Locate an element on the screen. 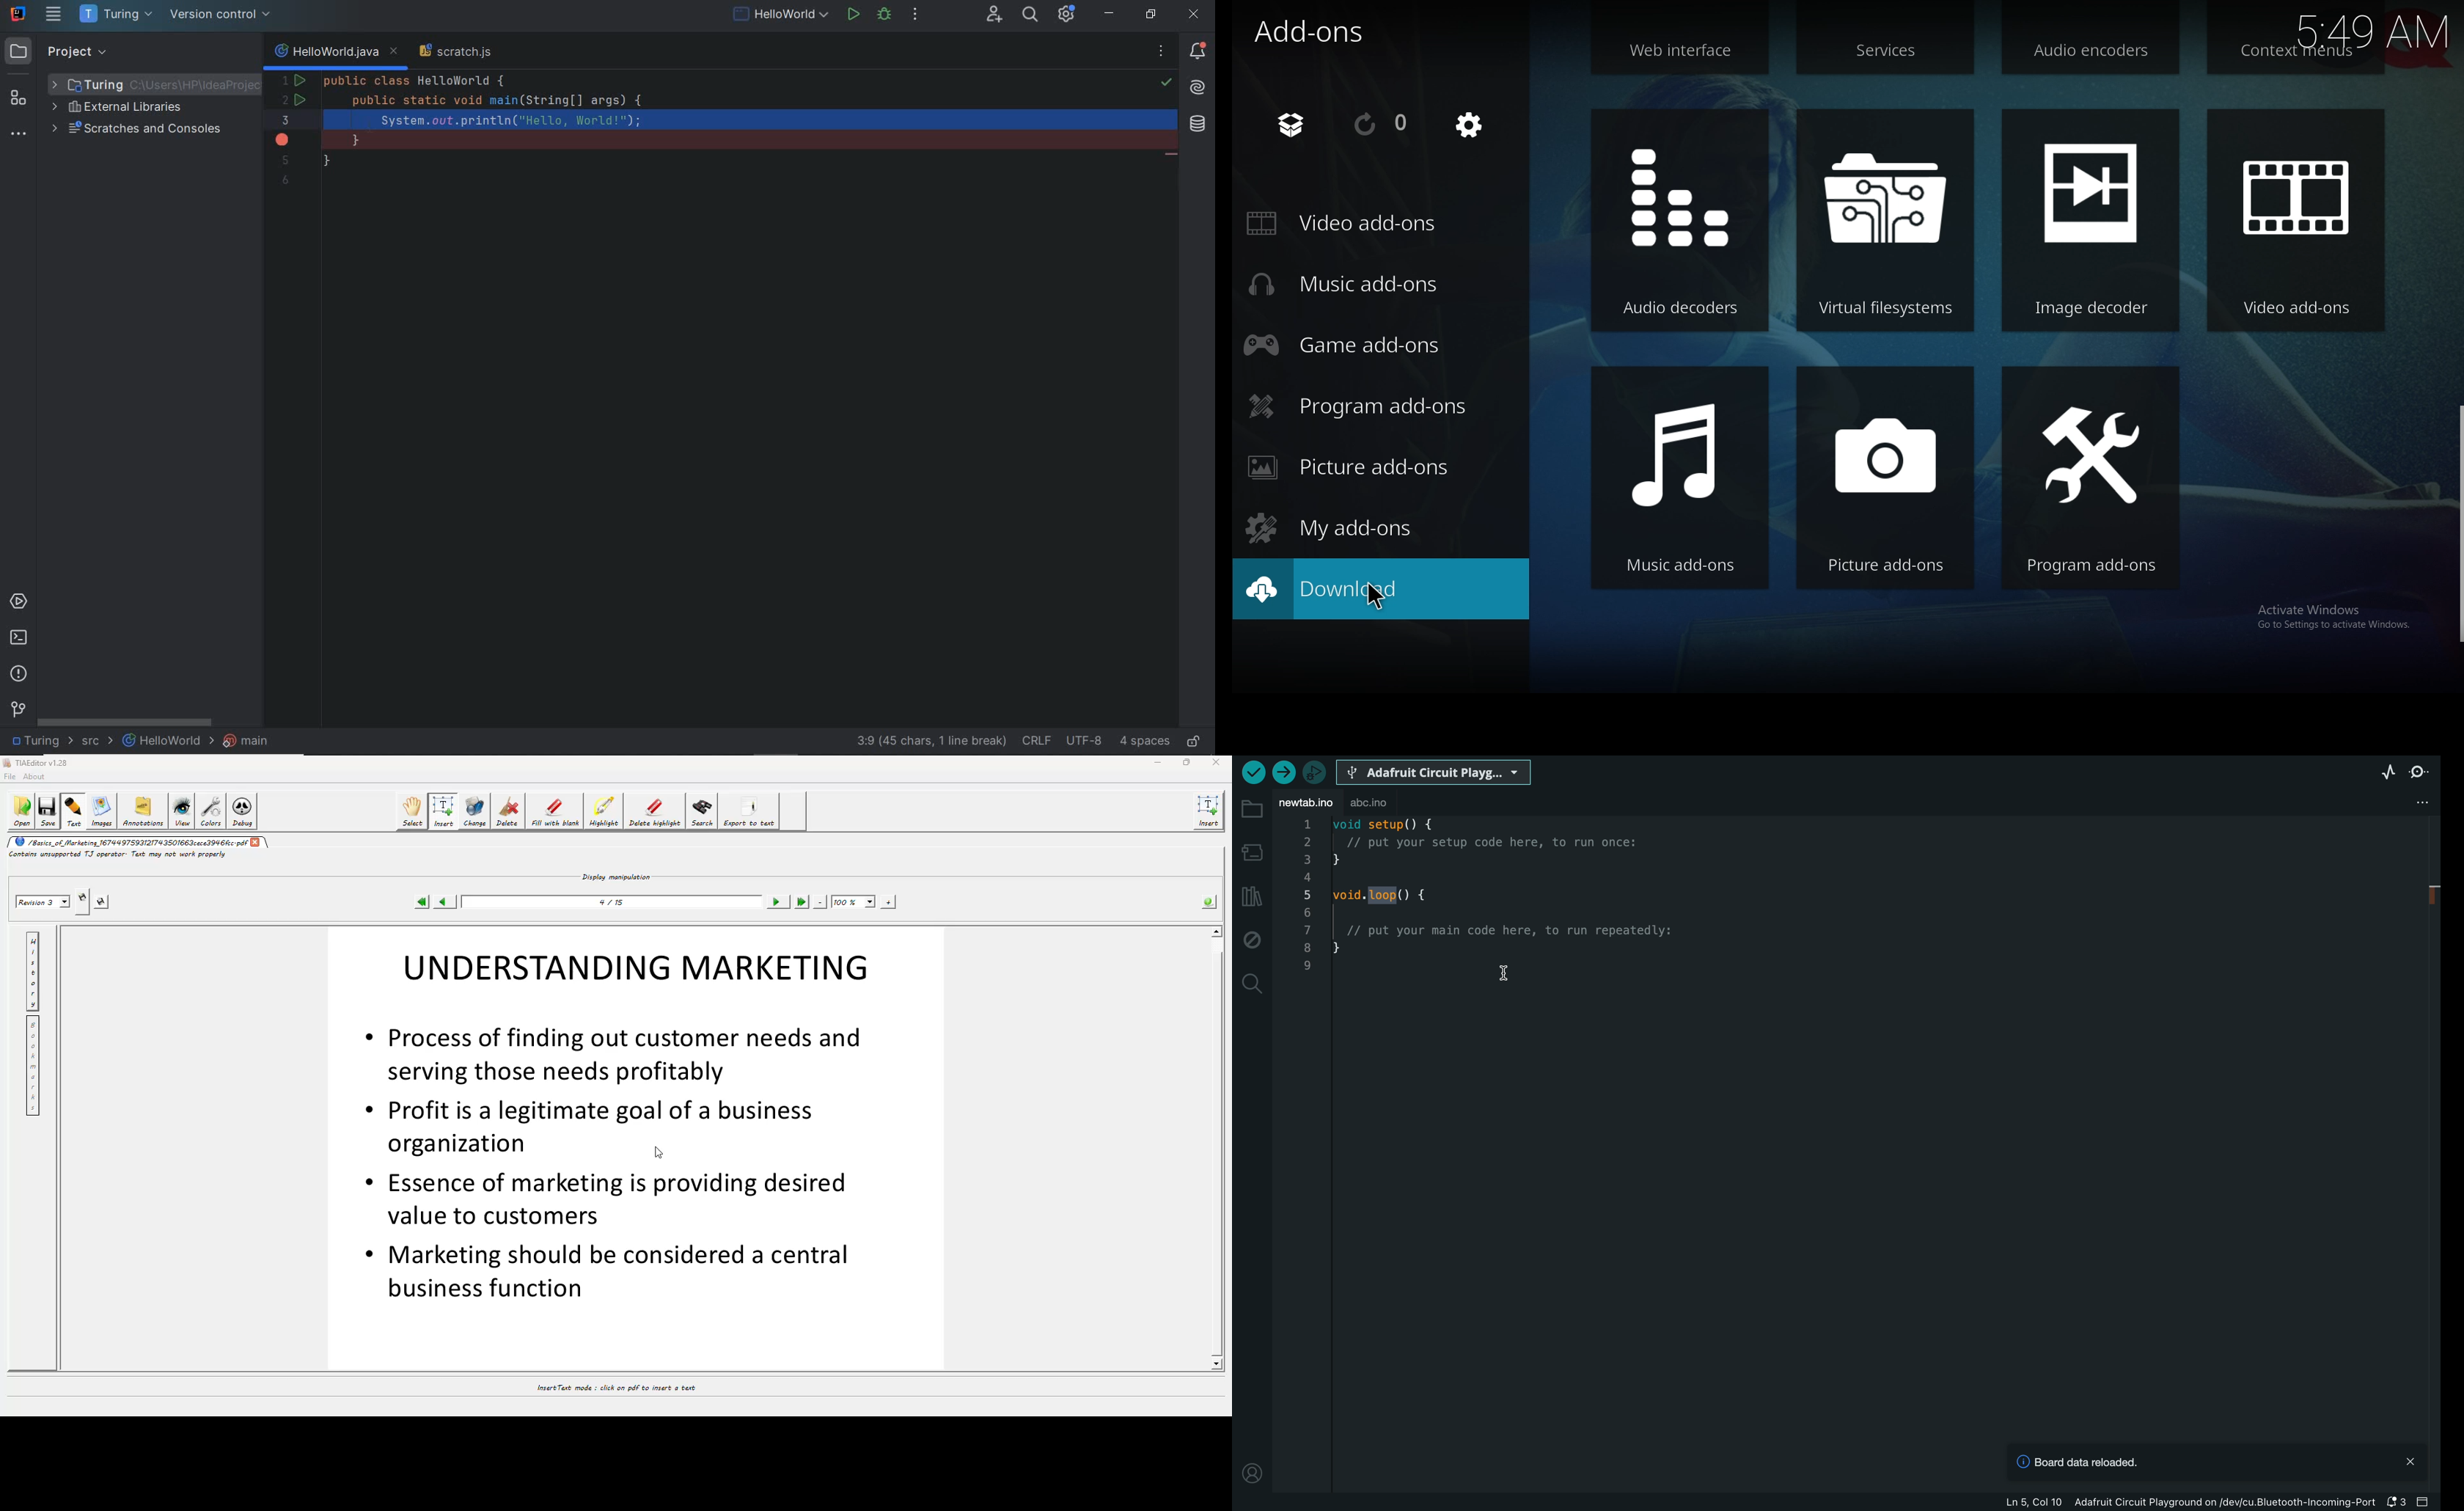  audio encoders is located at coordinates (2089, 39).